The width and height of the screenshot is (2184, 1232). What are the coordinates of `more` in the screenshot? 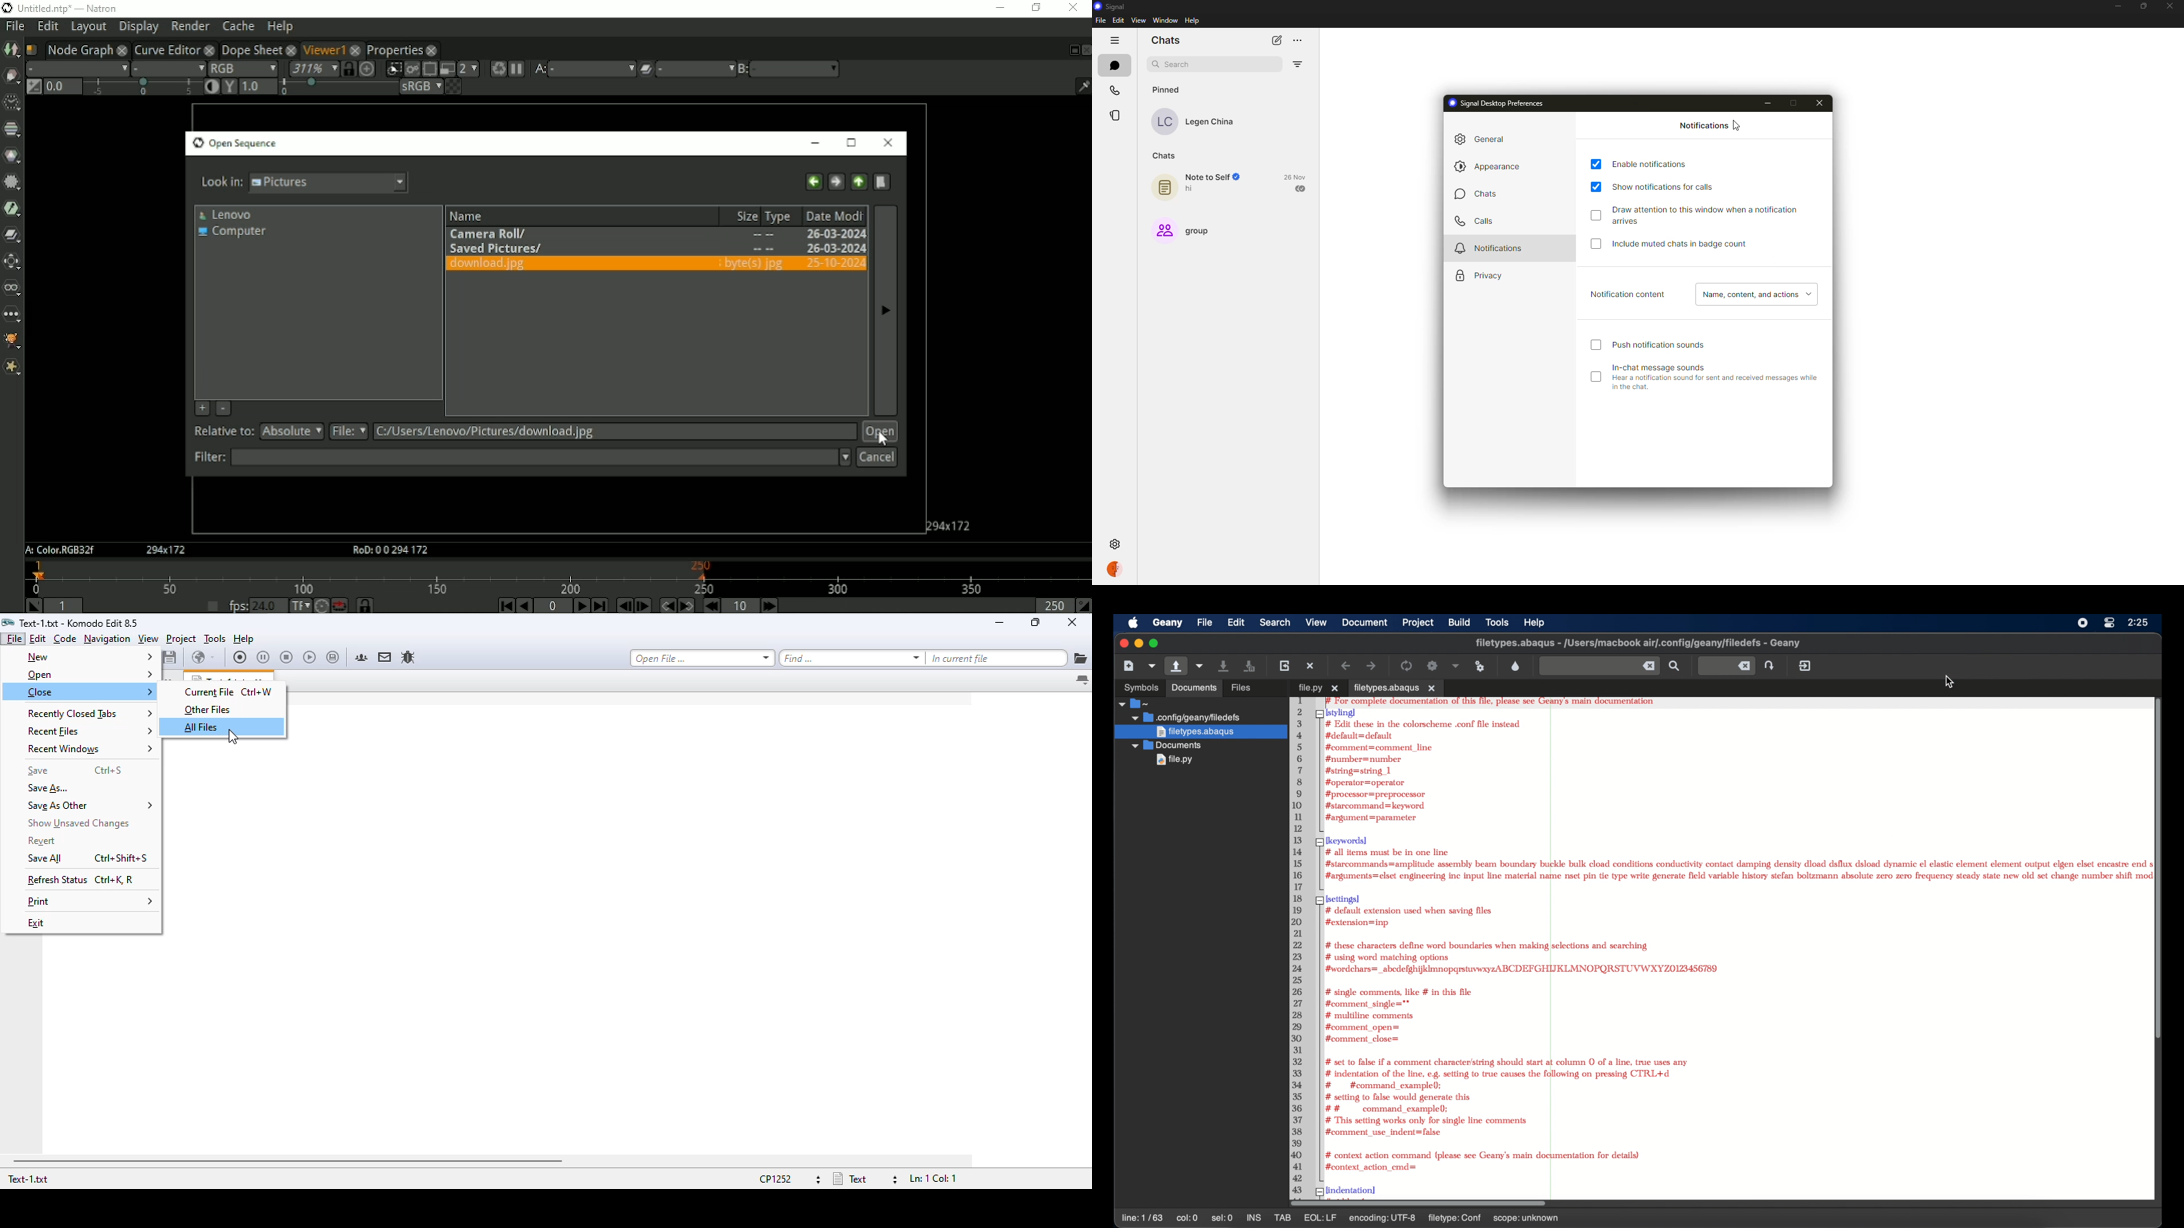 It's located at (1299, 39).